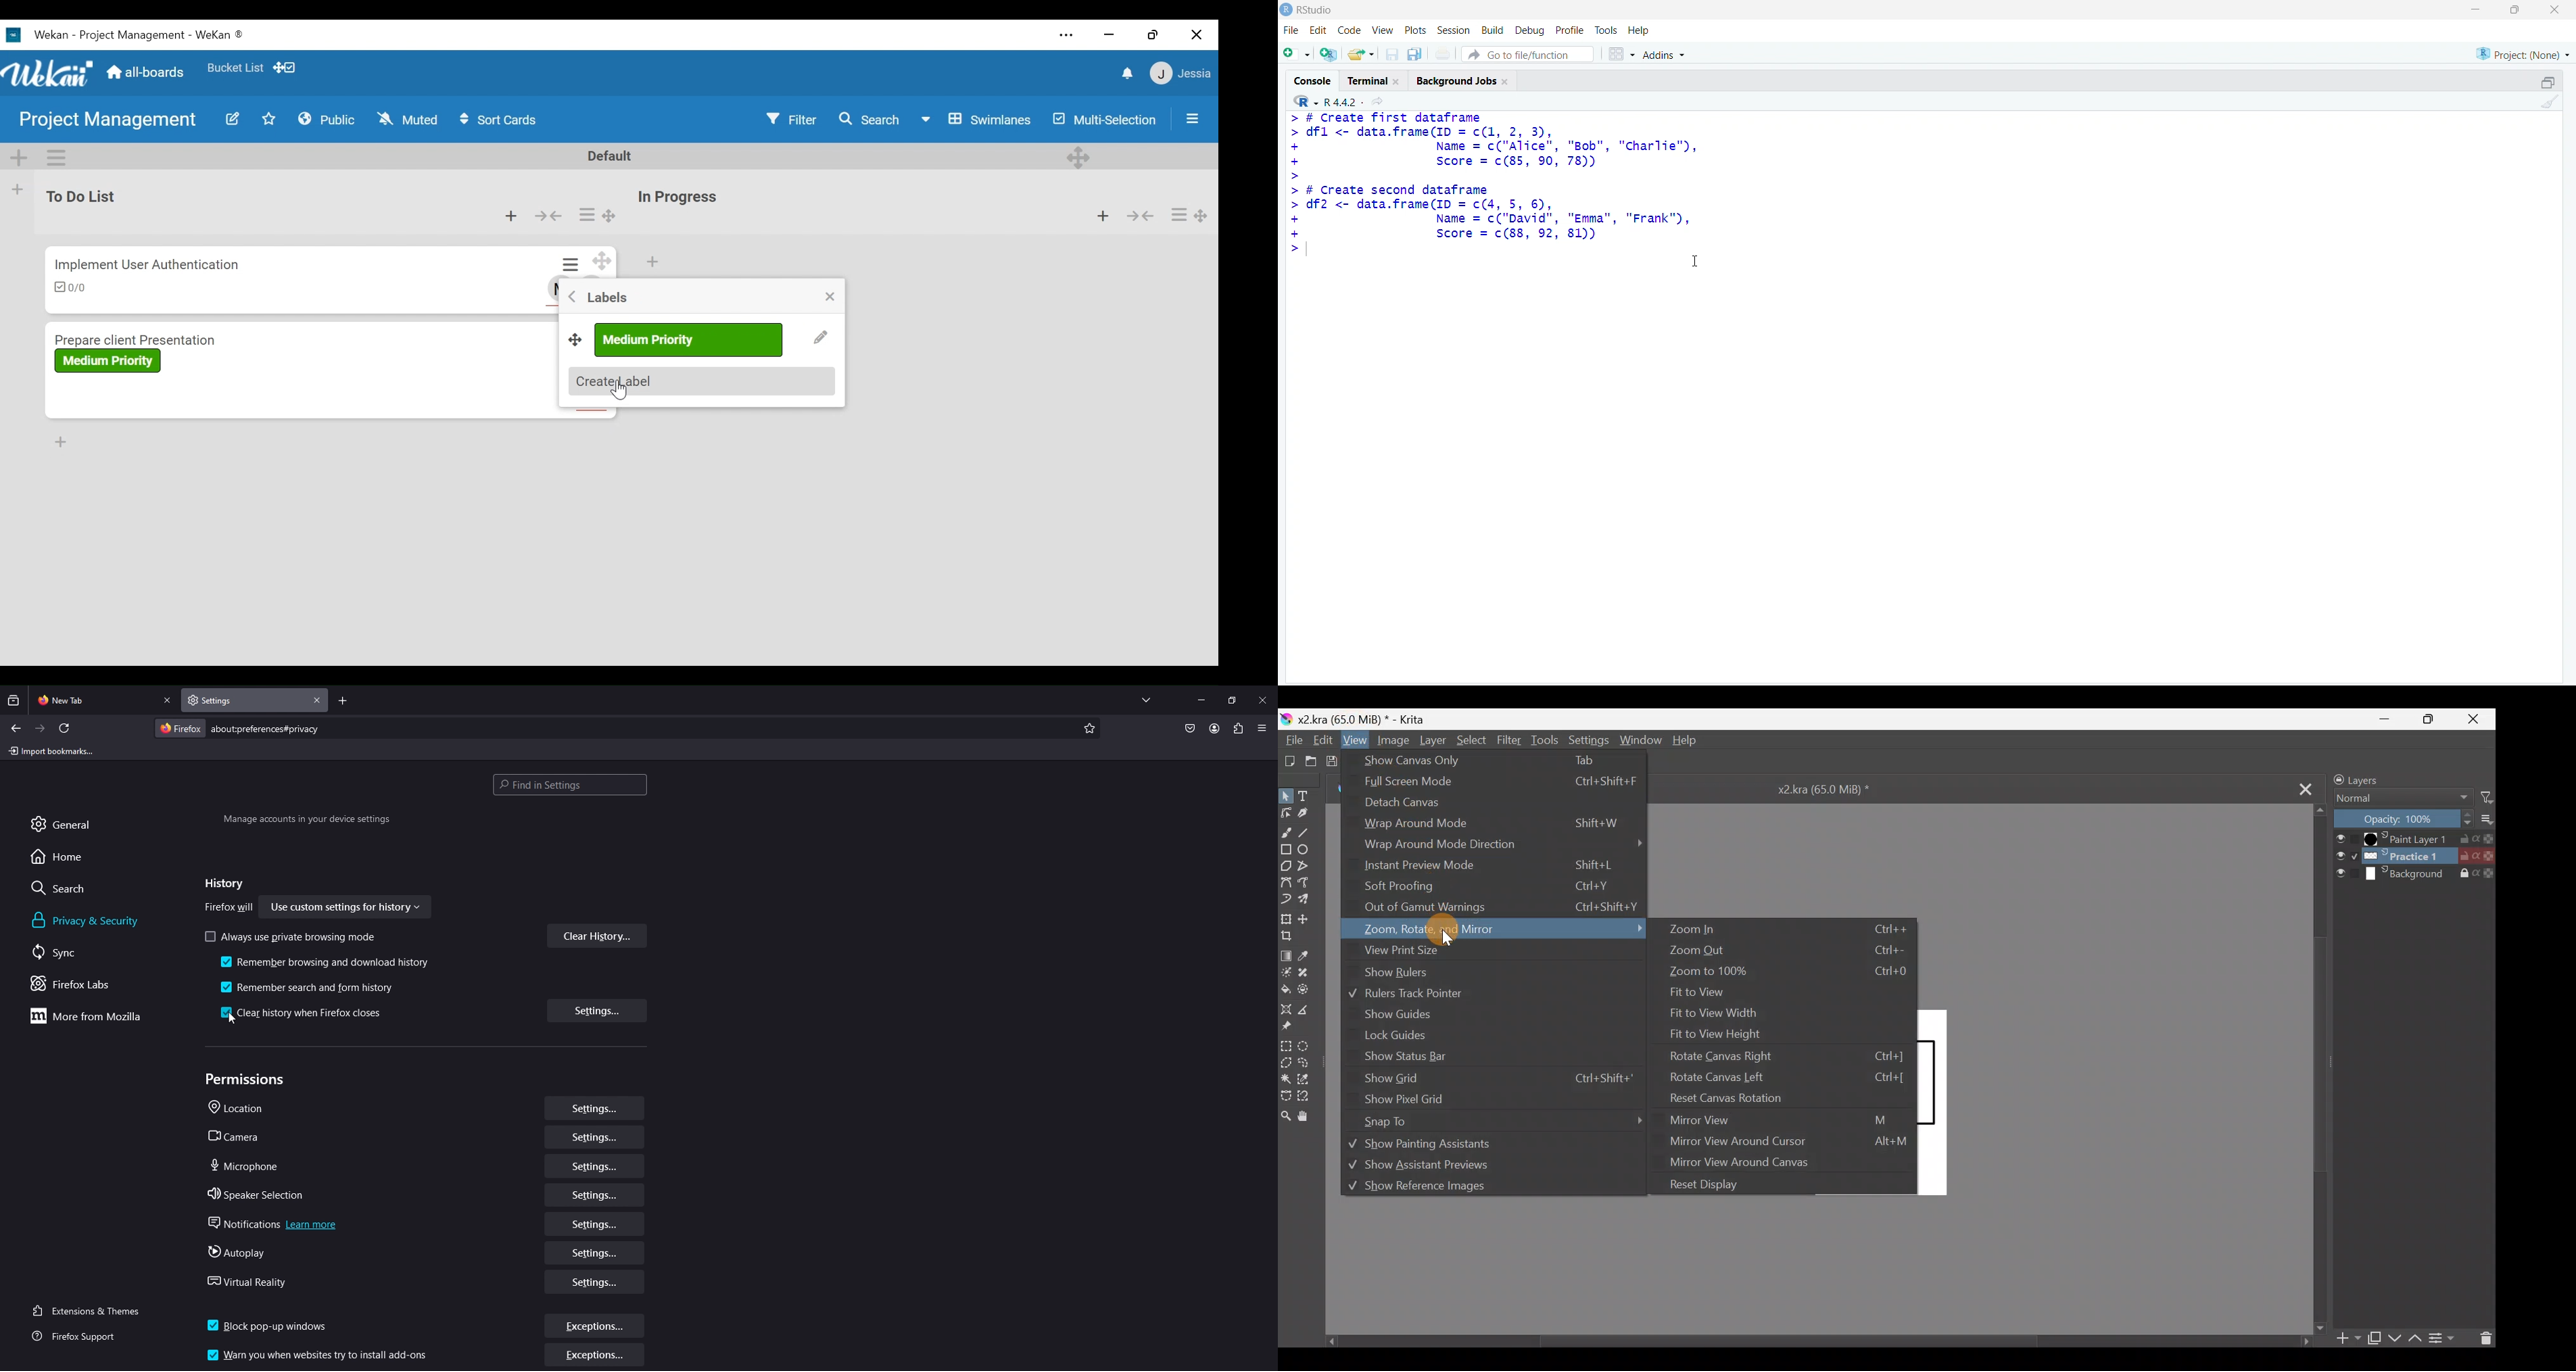 Image resolution: width=2576 pixels, height=1372 pixels. What do you see at coordinates (2381, 778) in the screenshot?
I see `Layers` at bounding box center [2381, 778].